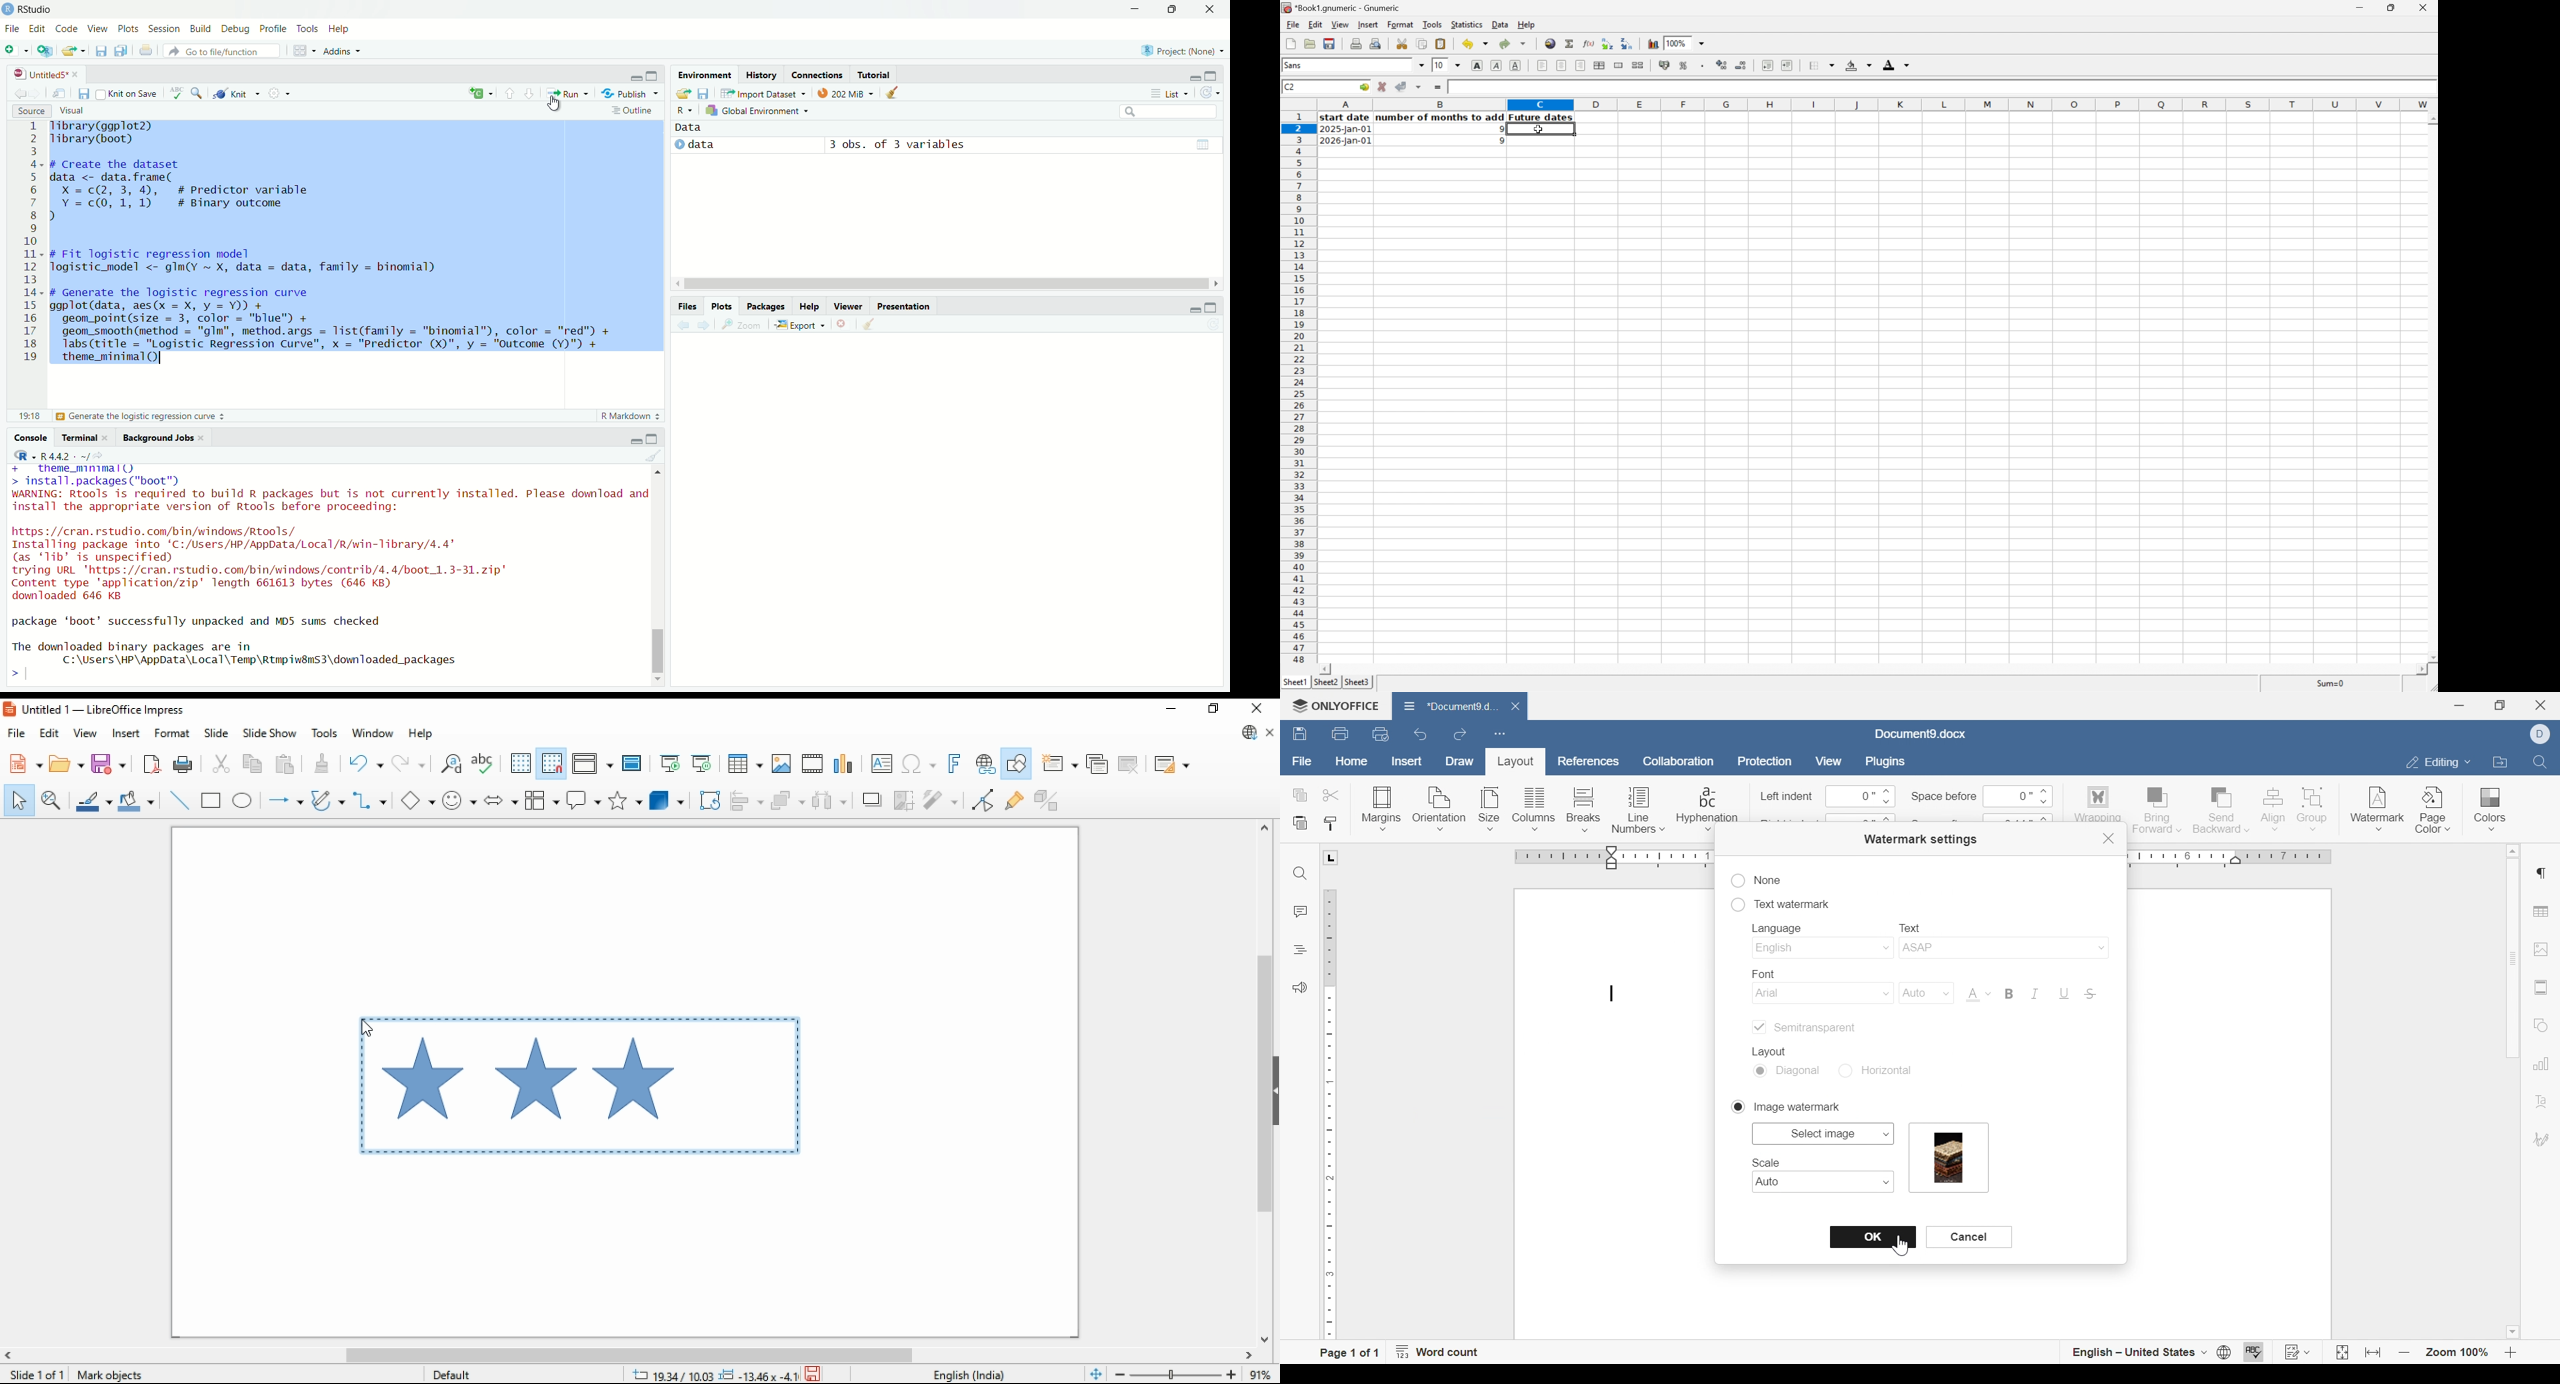 This screenshot has height=1400, width=2576. Describe the element at coordinates (765, 305) in the screenshot. I see `Packages` at that location.